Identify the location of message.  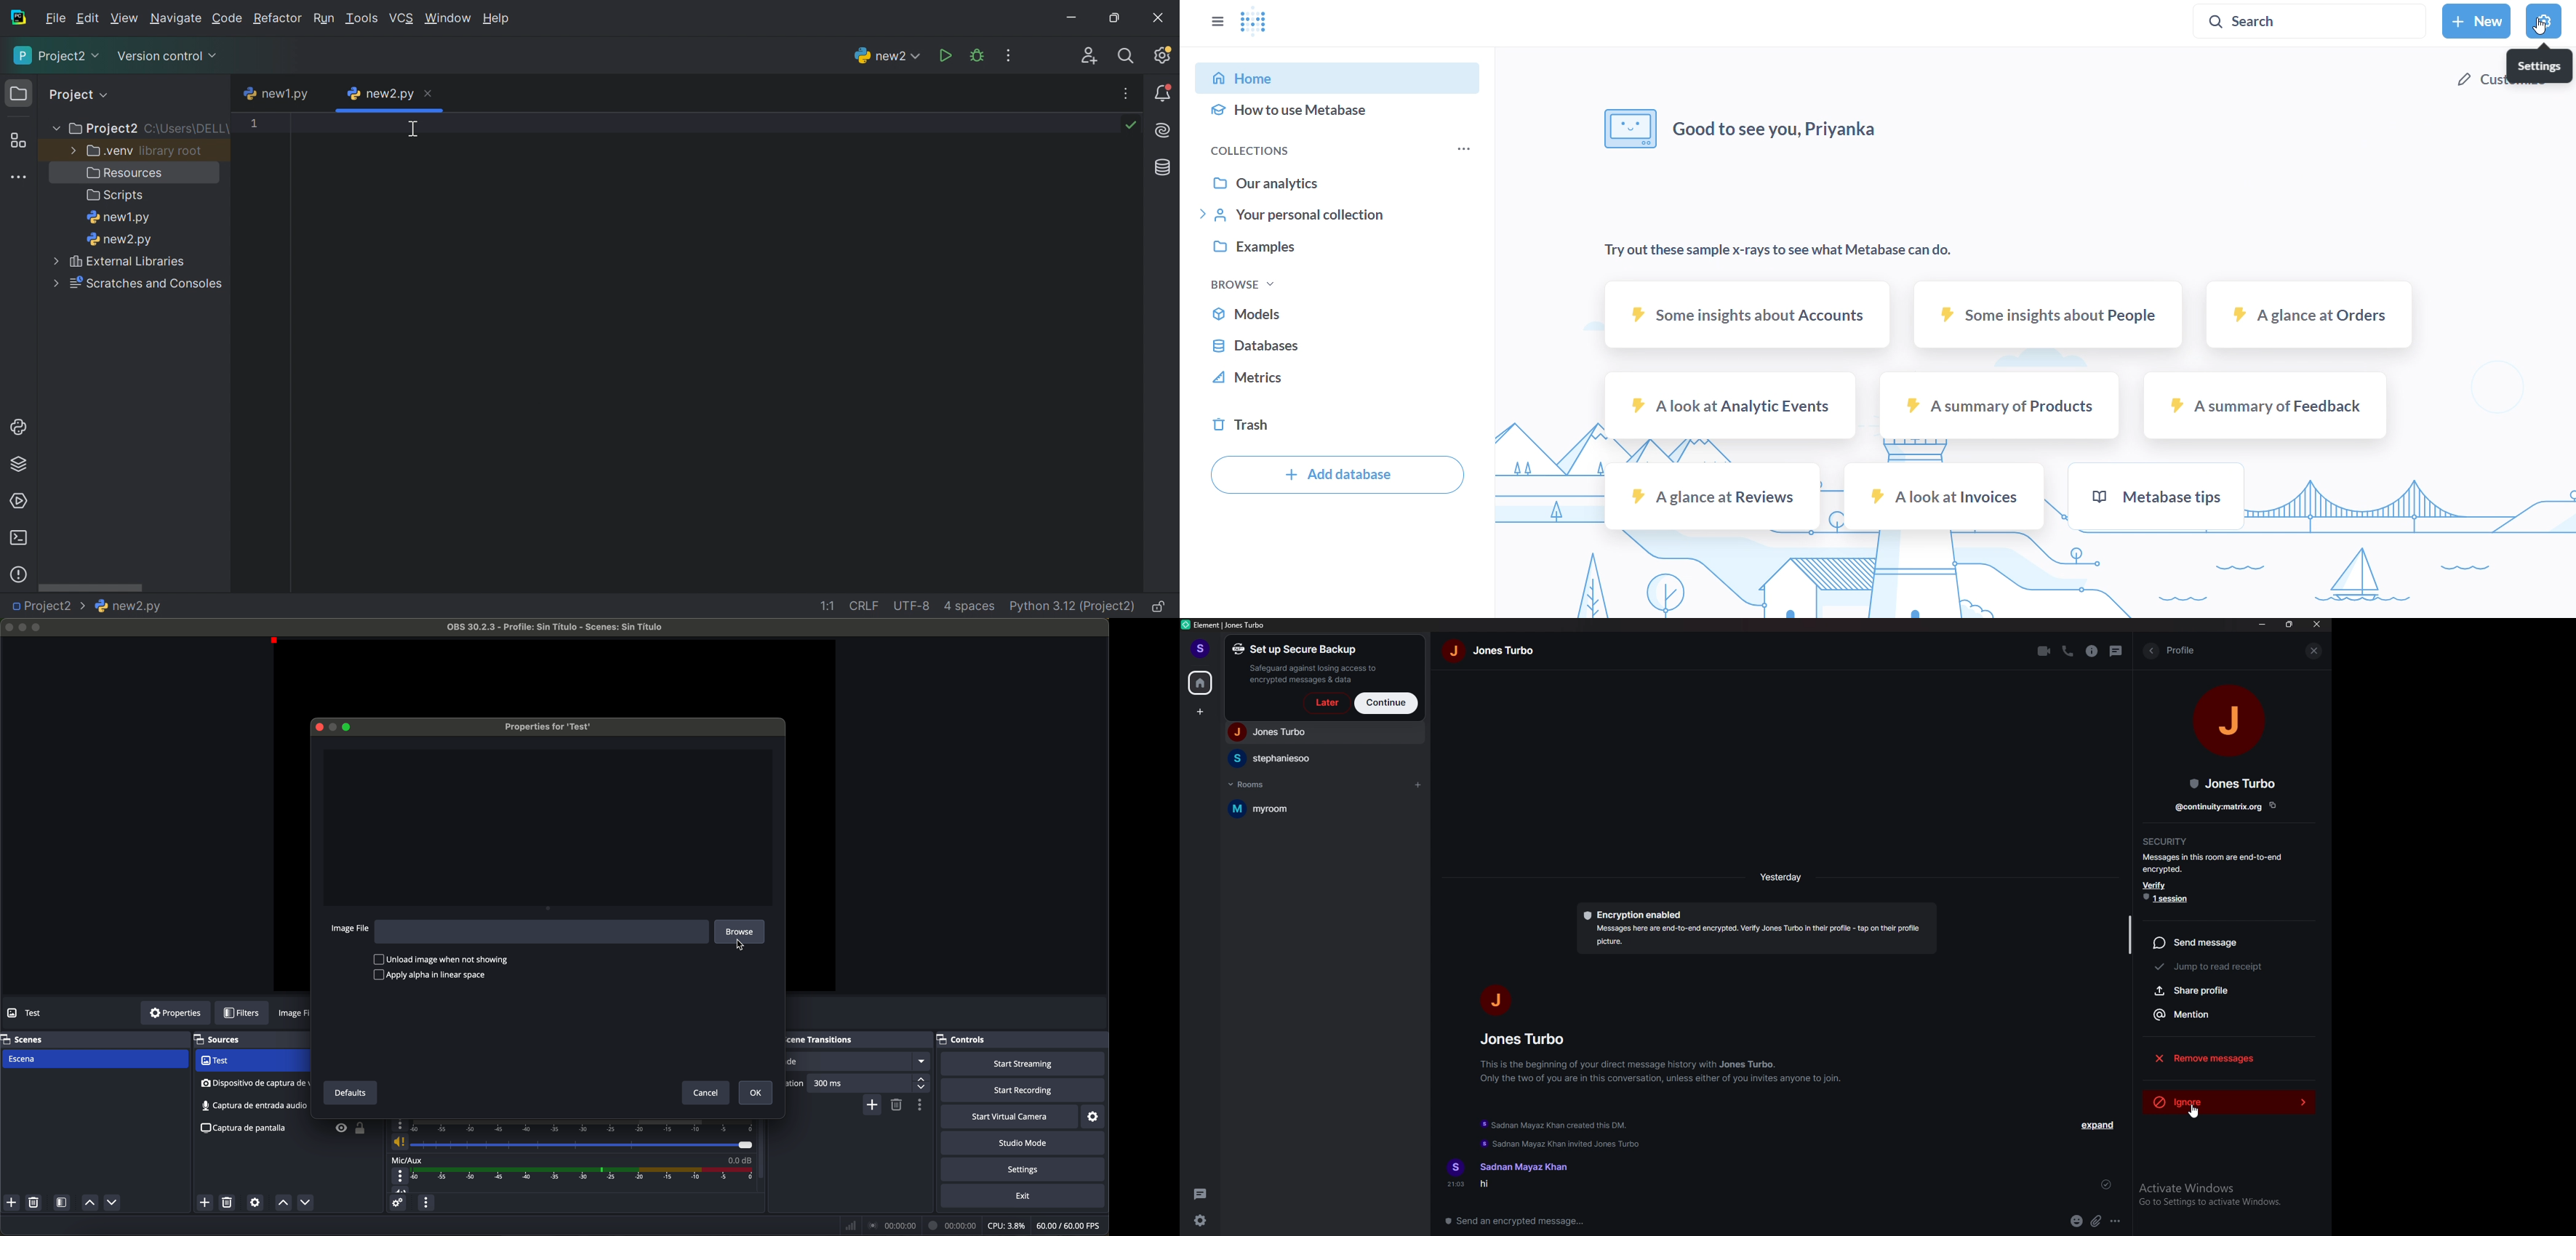
(1518, 1186).